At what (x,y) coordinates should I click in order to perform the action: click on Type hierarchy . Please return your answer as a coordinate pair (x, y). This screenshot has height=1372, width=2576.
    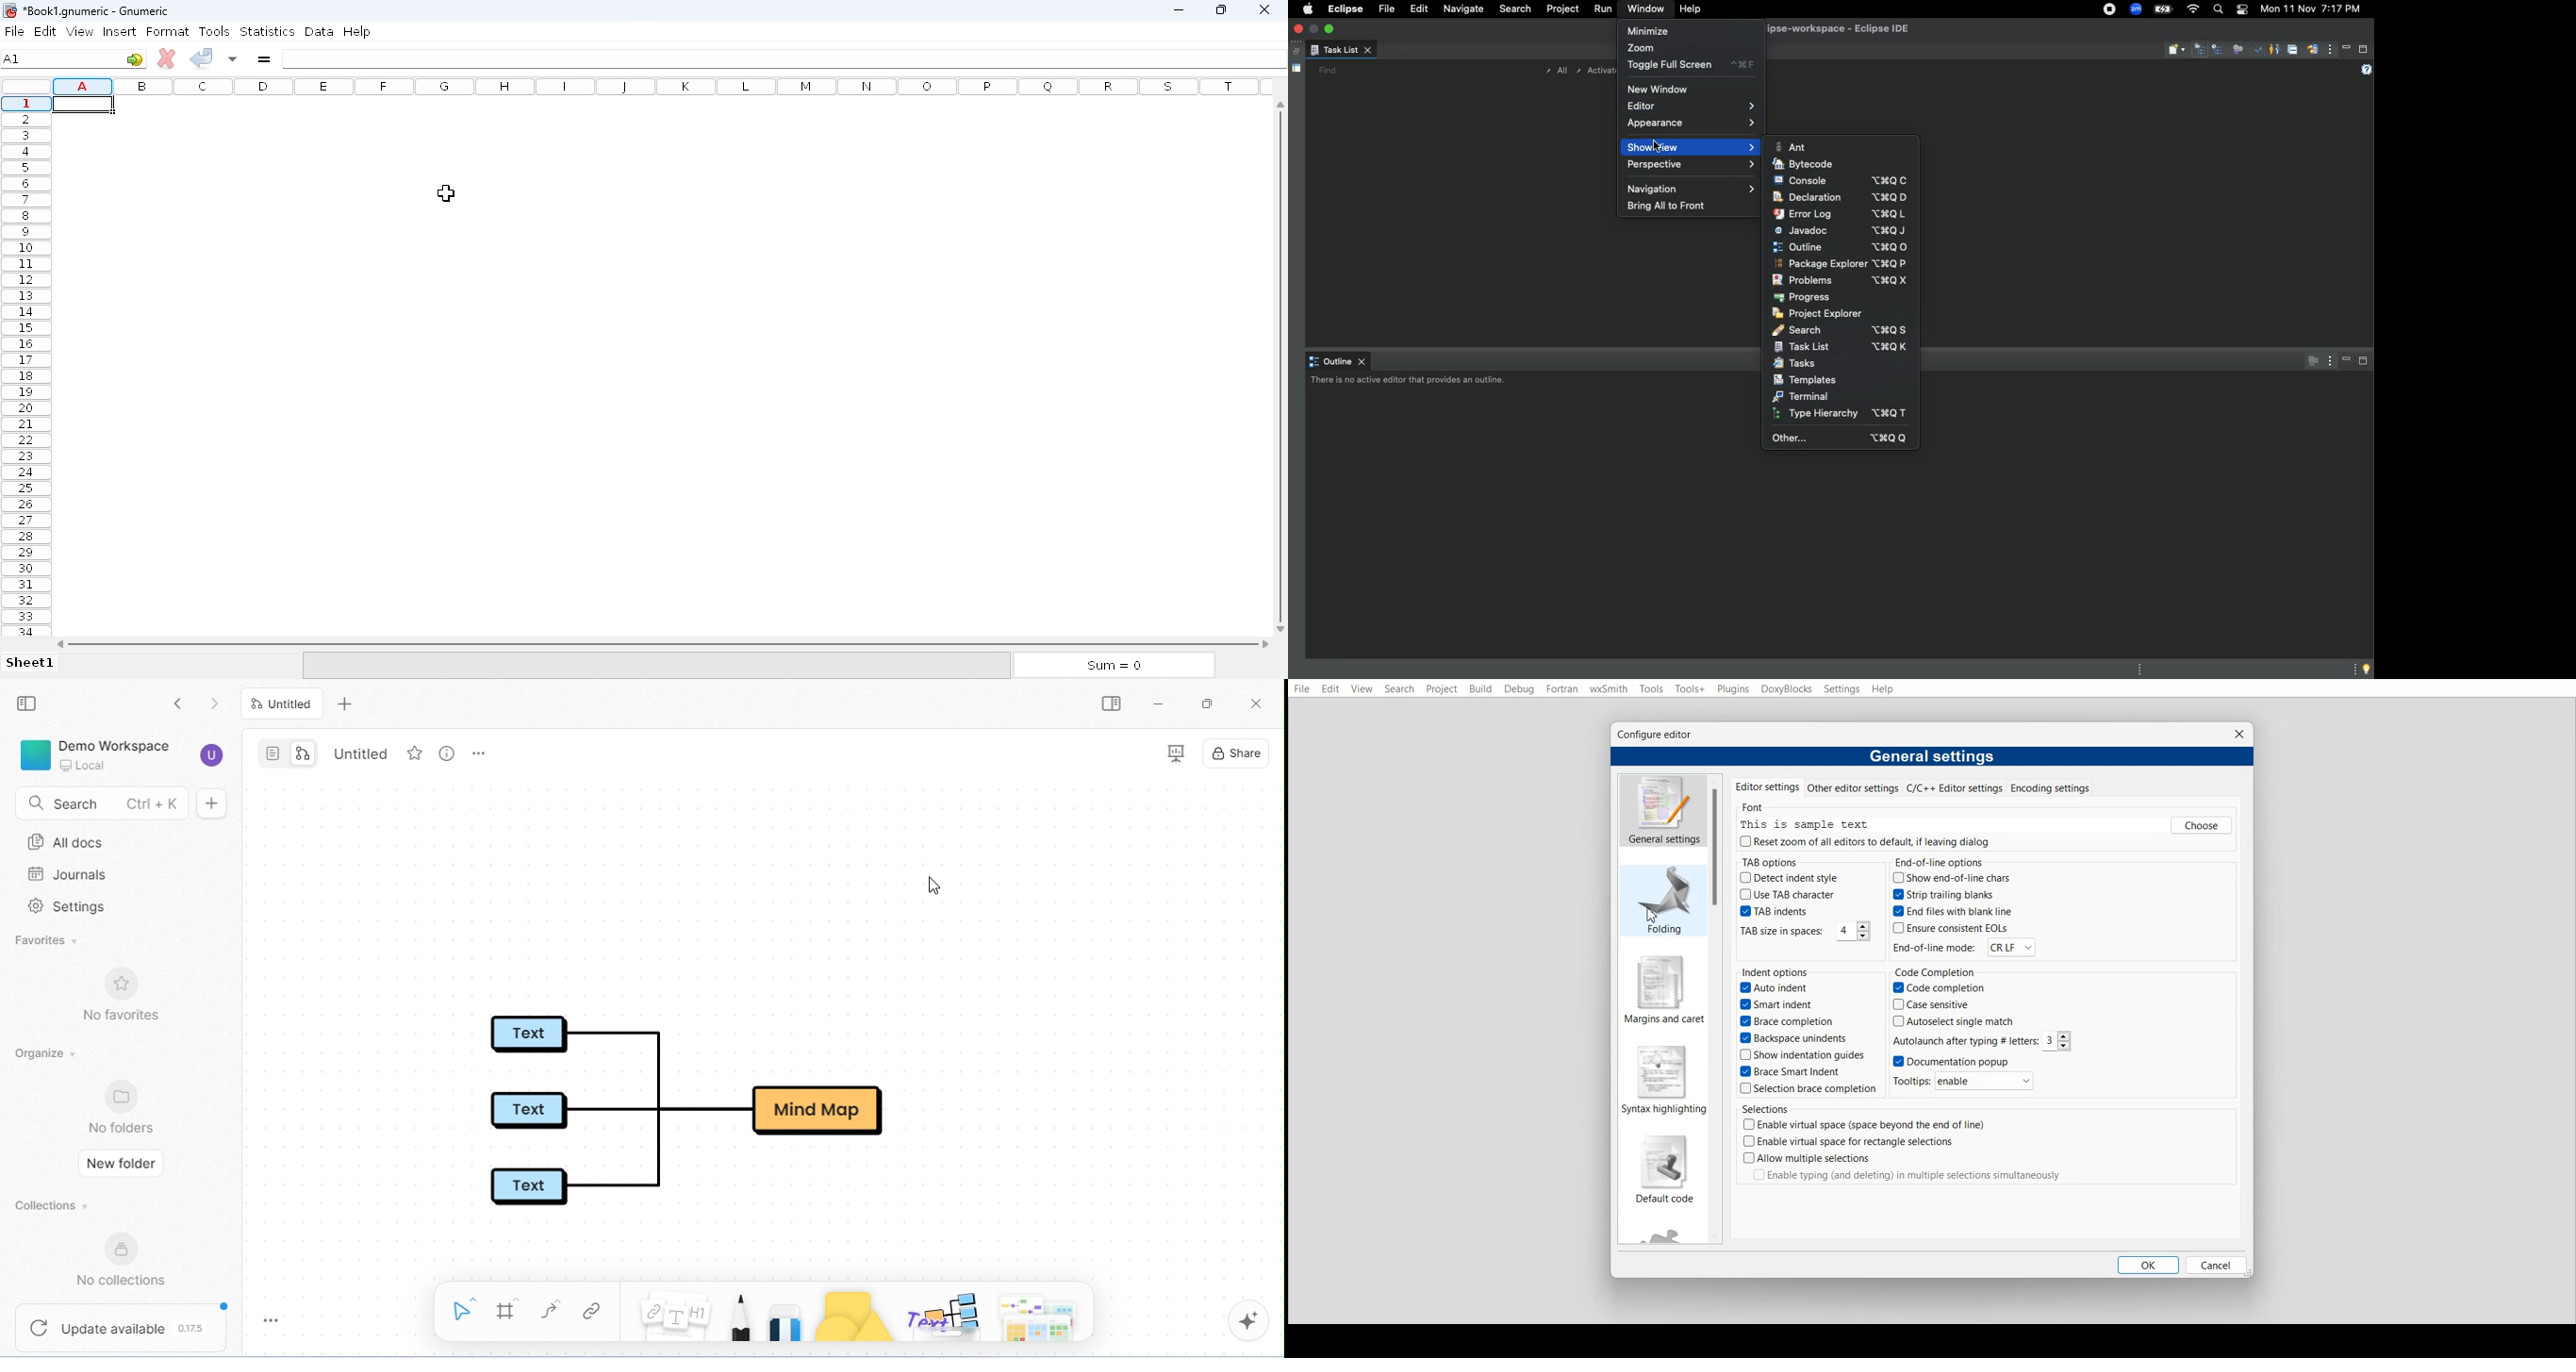
    Looking at the image, I should click on (1838, 414).